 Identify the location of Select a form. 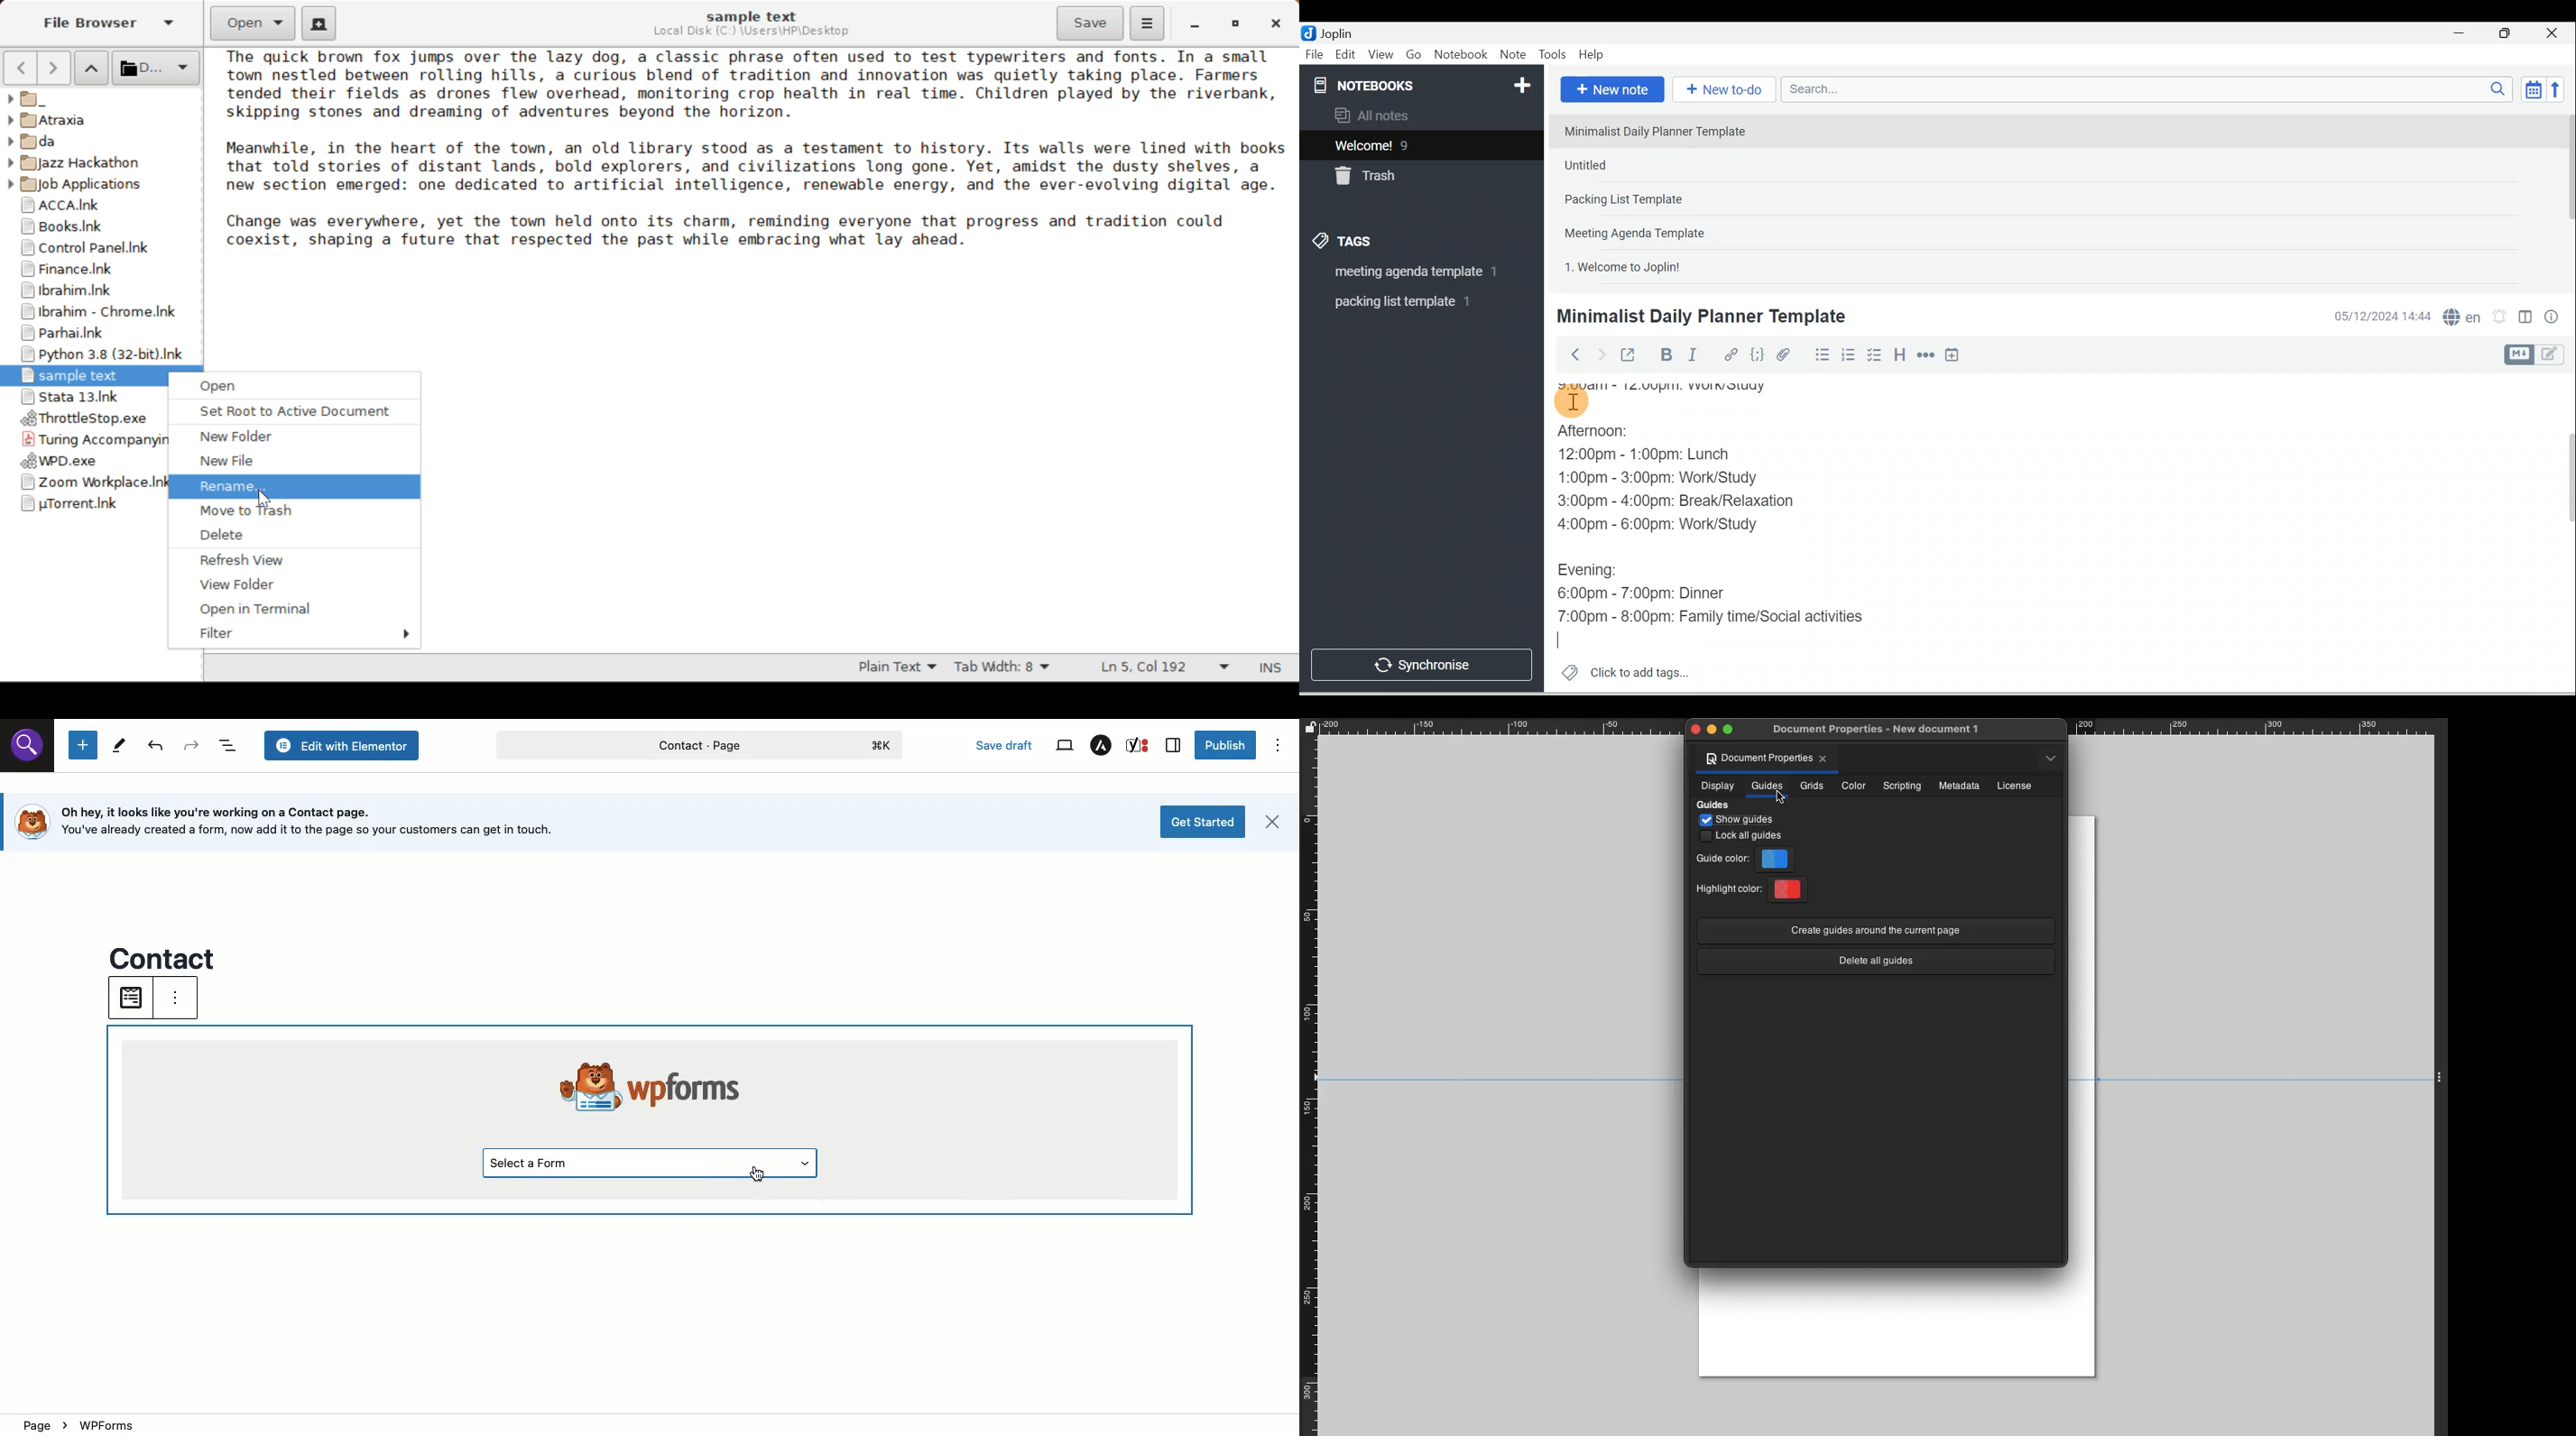
(652, 1162).